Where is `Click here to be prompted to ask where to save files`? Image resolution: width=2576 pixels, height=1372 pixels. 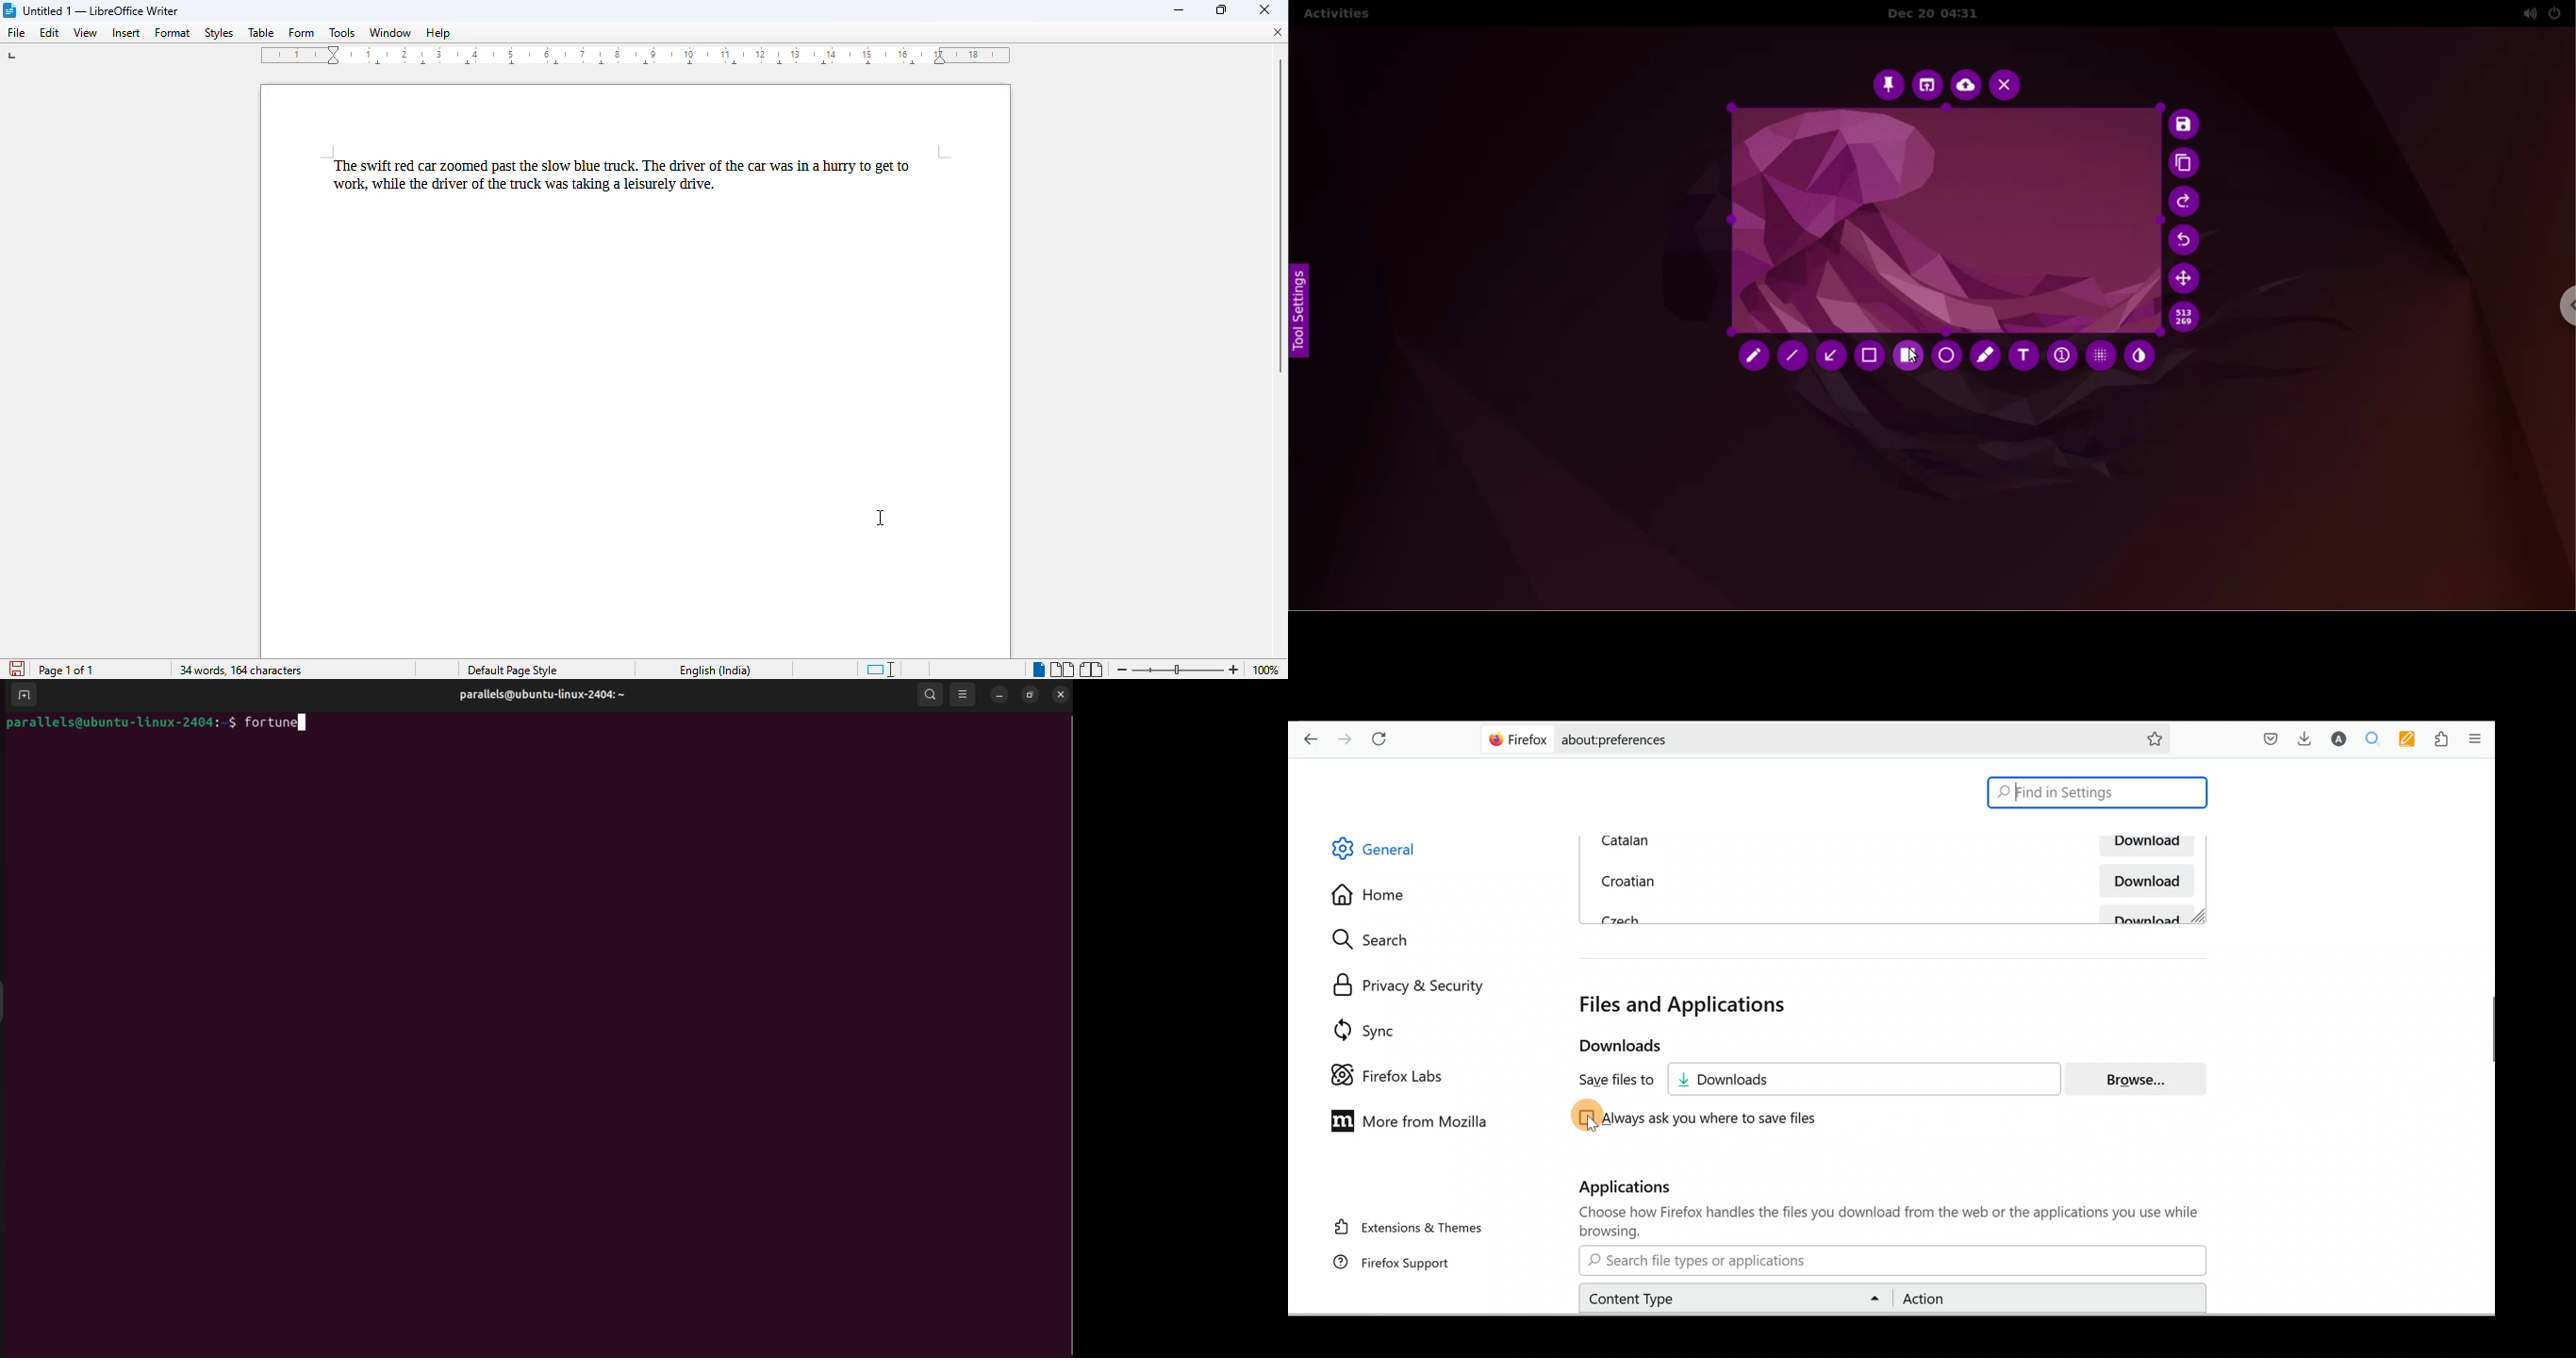 Click here to be prompted to ask where to save files is located at coordinates (1701, 1118).